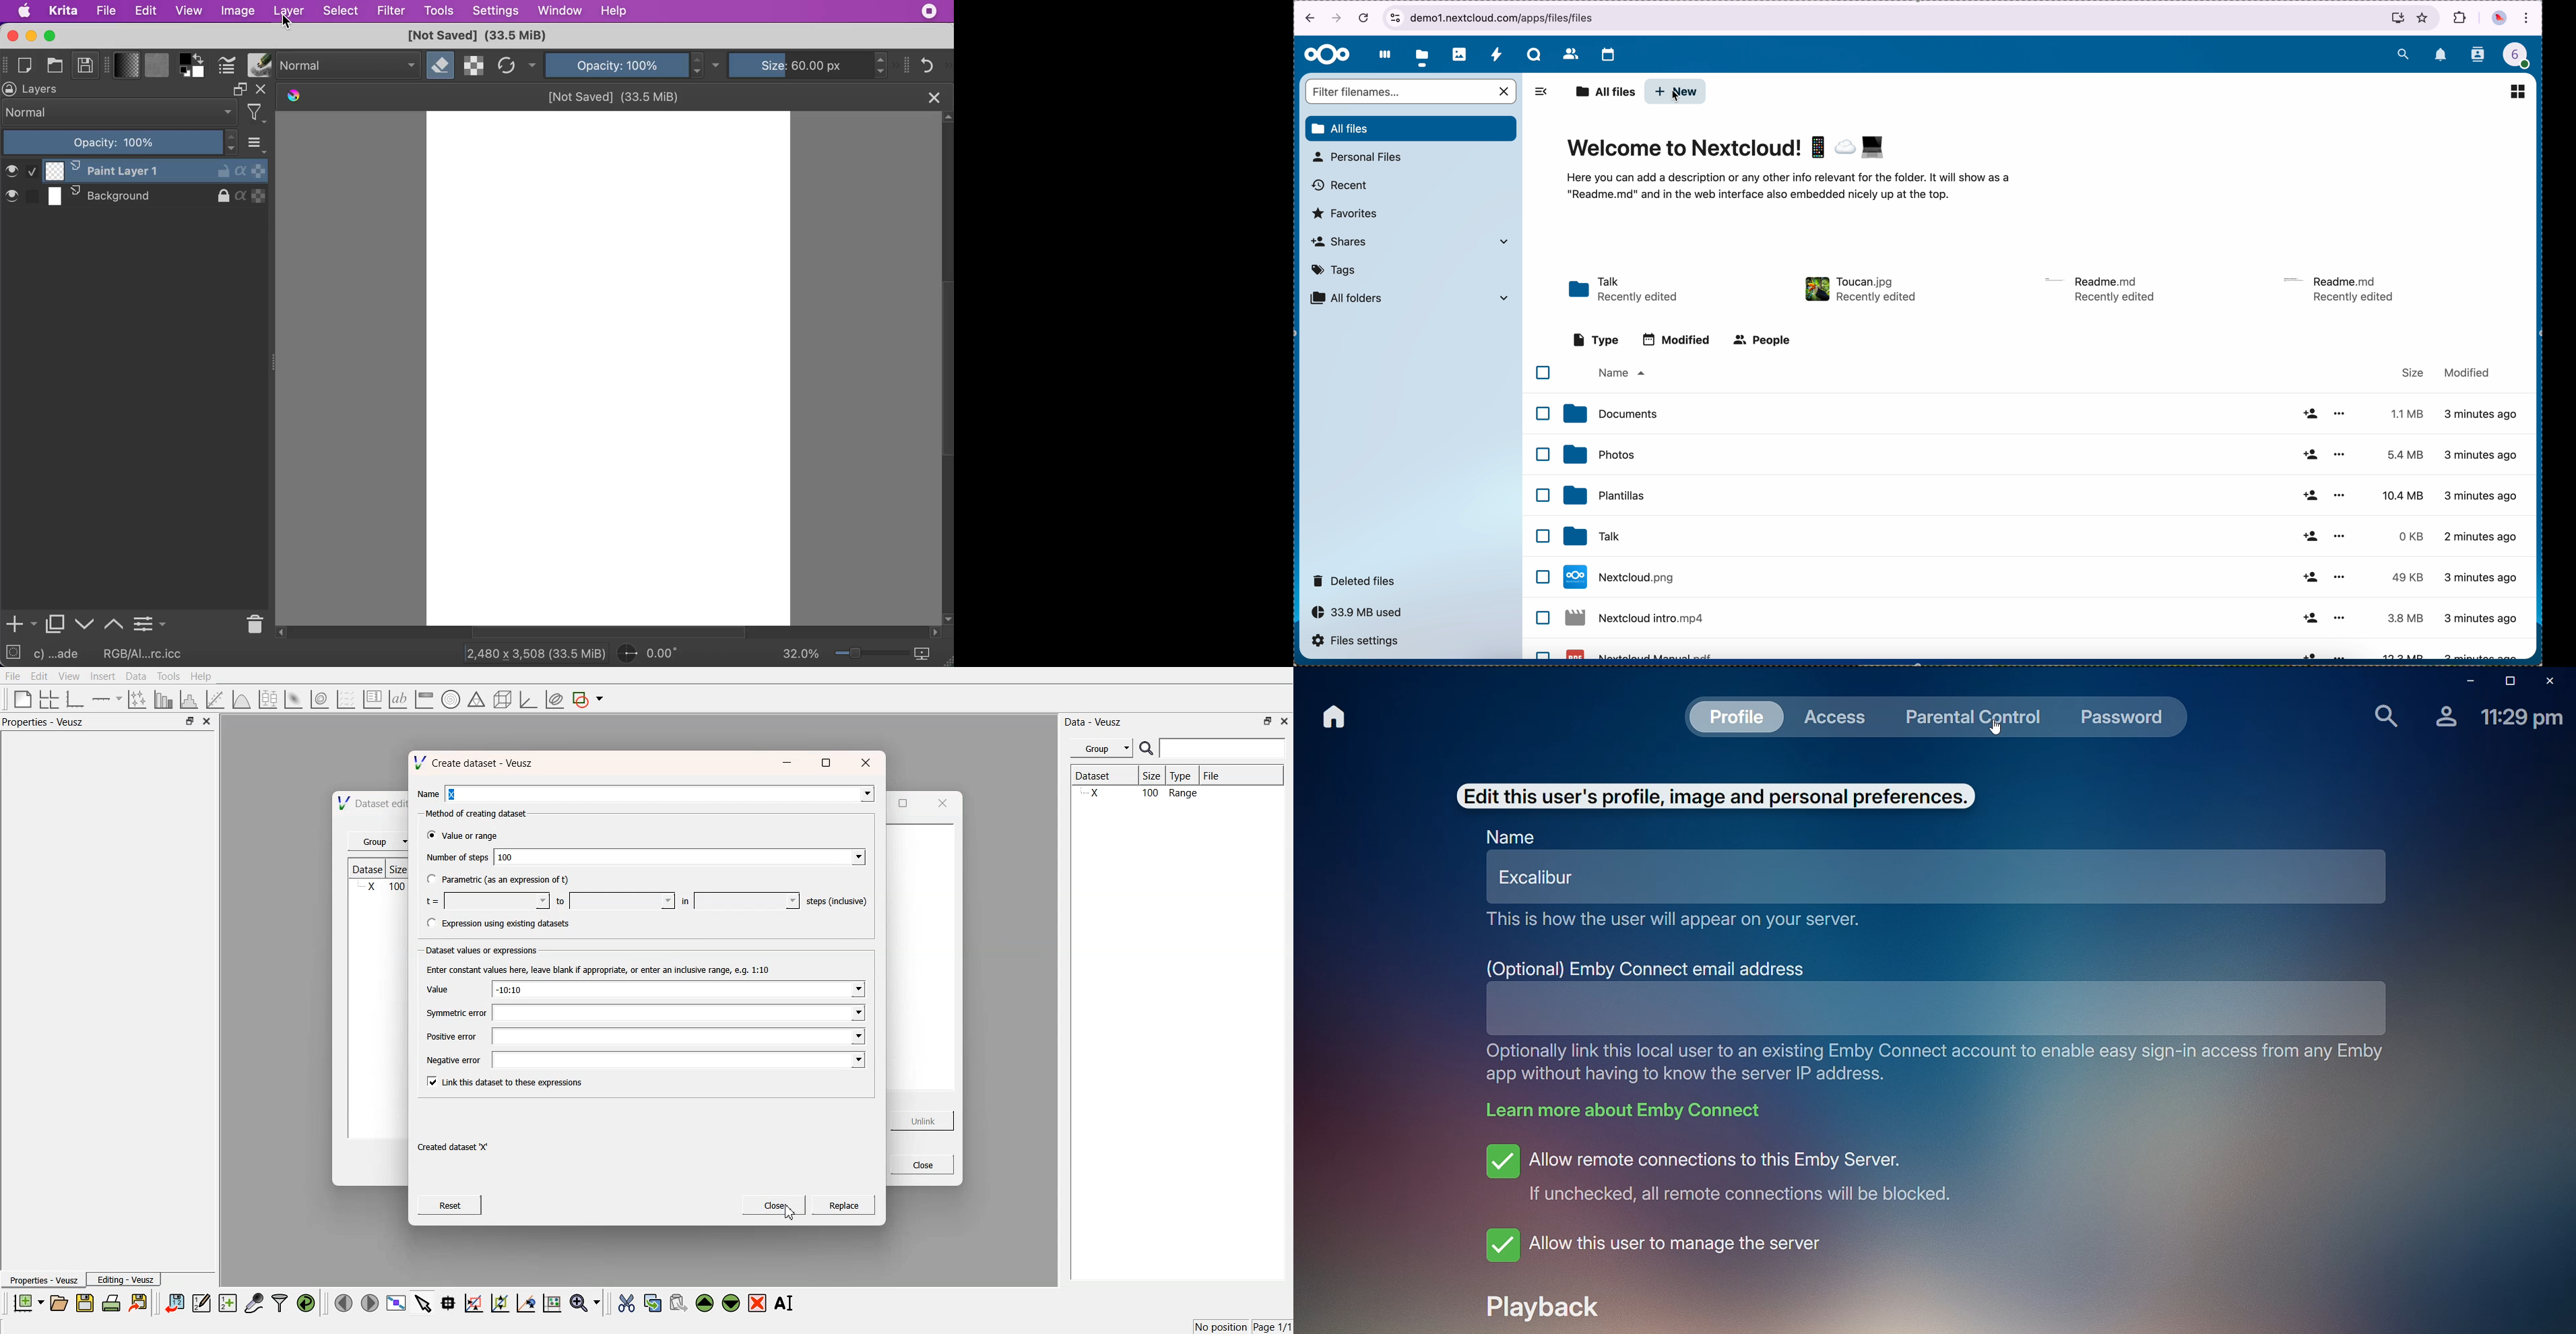 This screenshot has height=1344, width=2576. Describe the element at coordinates (1608, 55) in the screenshot. I see `calendar` at that location.